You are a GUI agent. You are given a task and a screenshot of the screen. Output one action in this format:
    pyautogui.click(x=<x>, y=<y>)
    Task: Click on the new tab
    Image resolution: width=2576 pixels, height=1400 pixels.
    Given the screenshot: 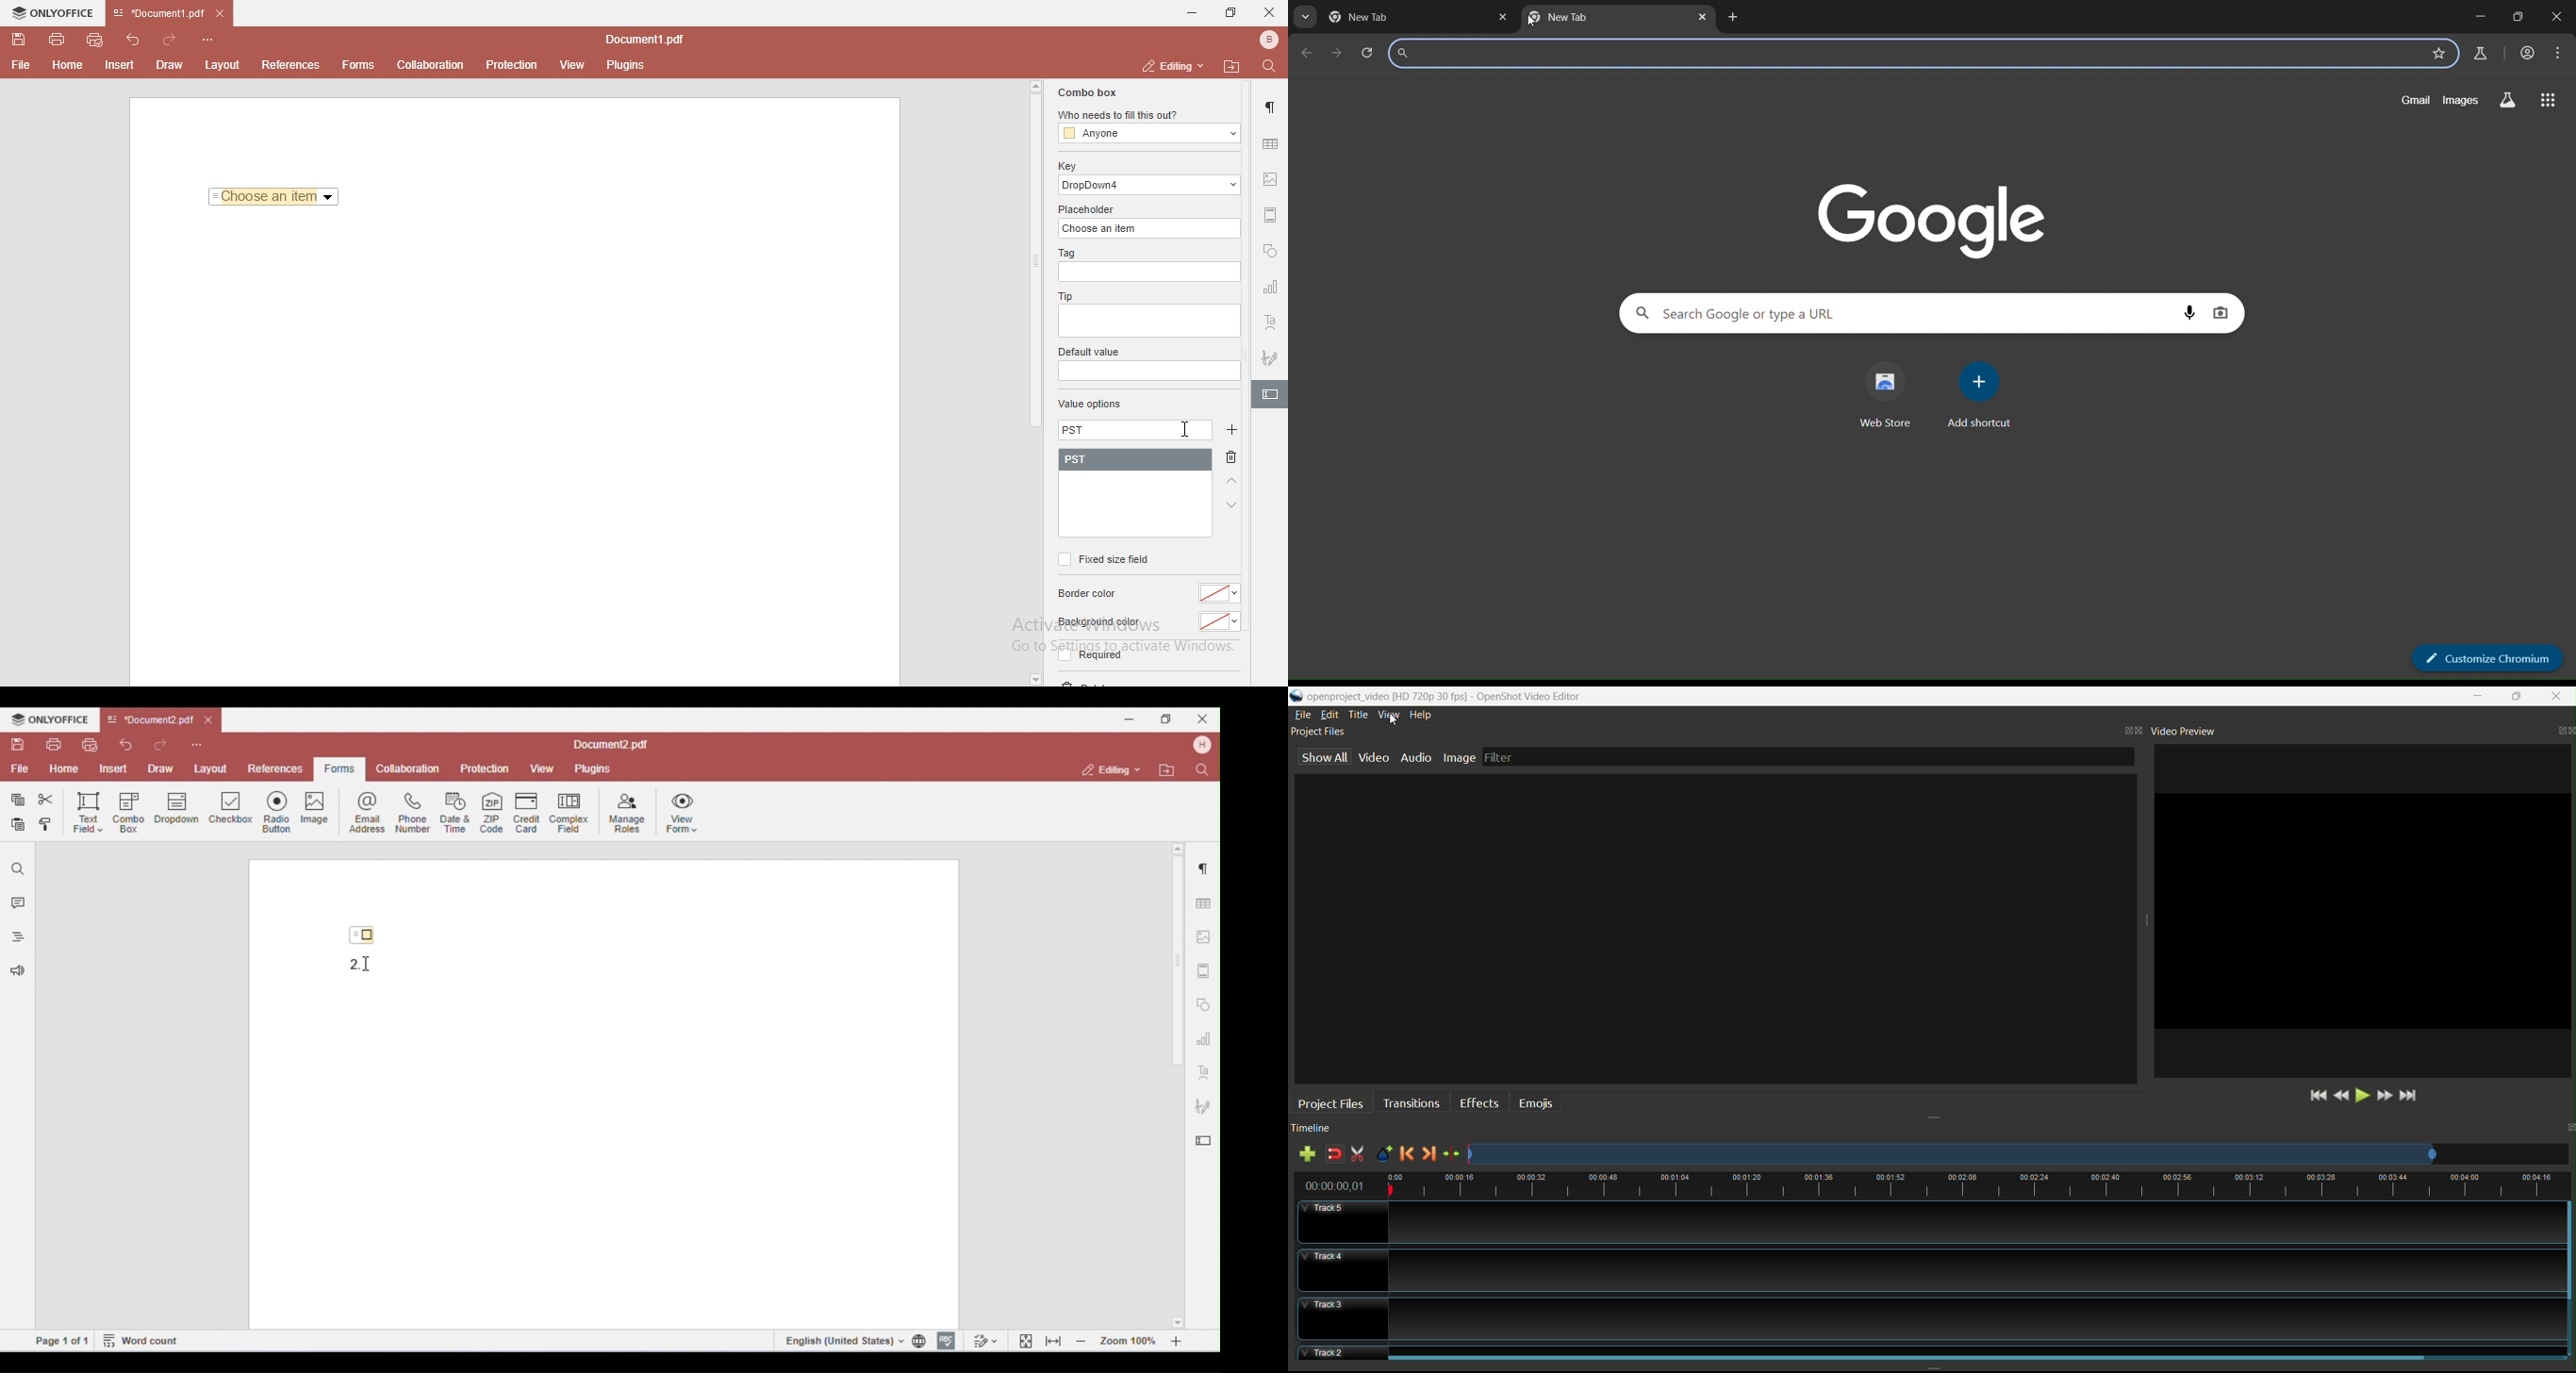 What is the action you would take?
    pyautogui.click(x=1601, y=19)
    